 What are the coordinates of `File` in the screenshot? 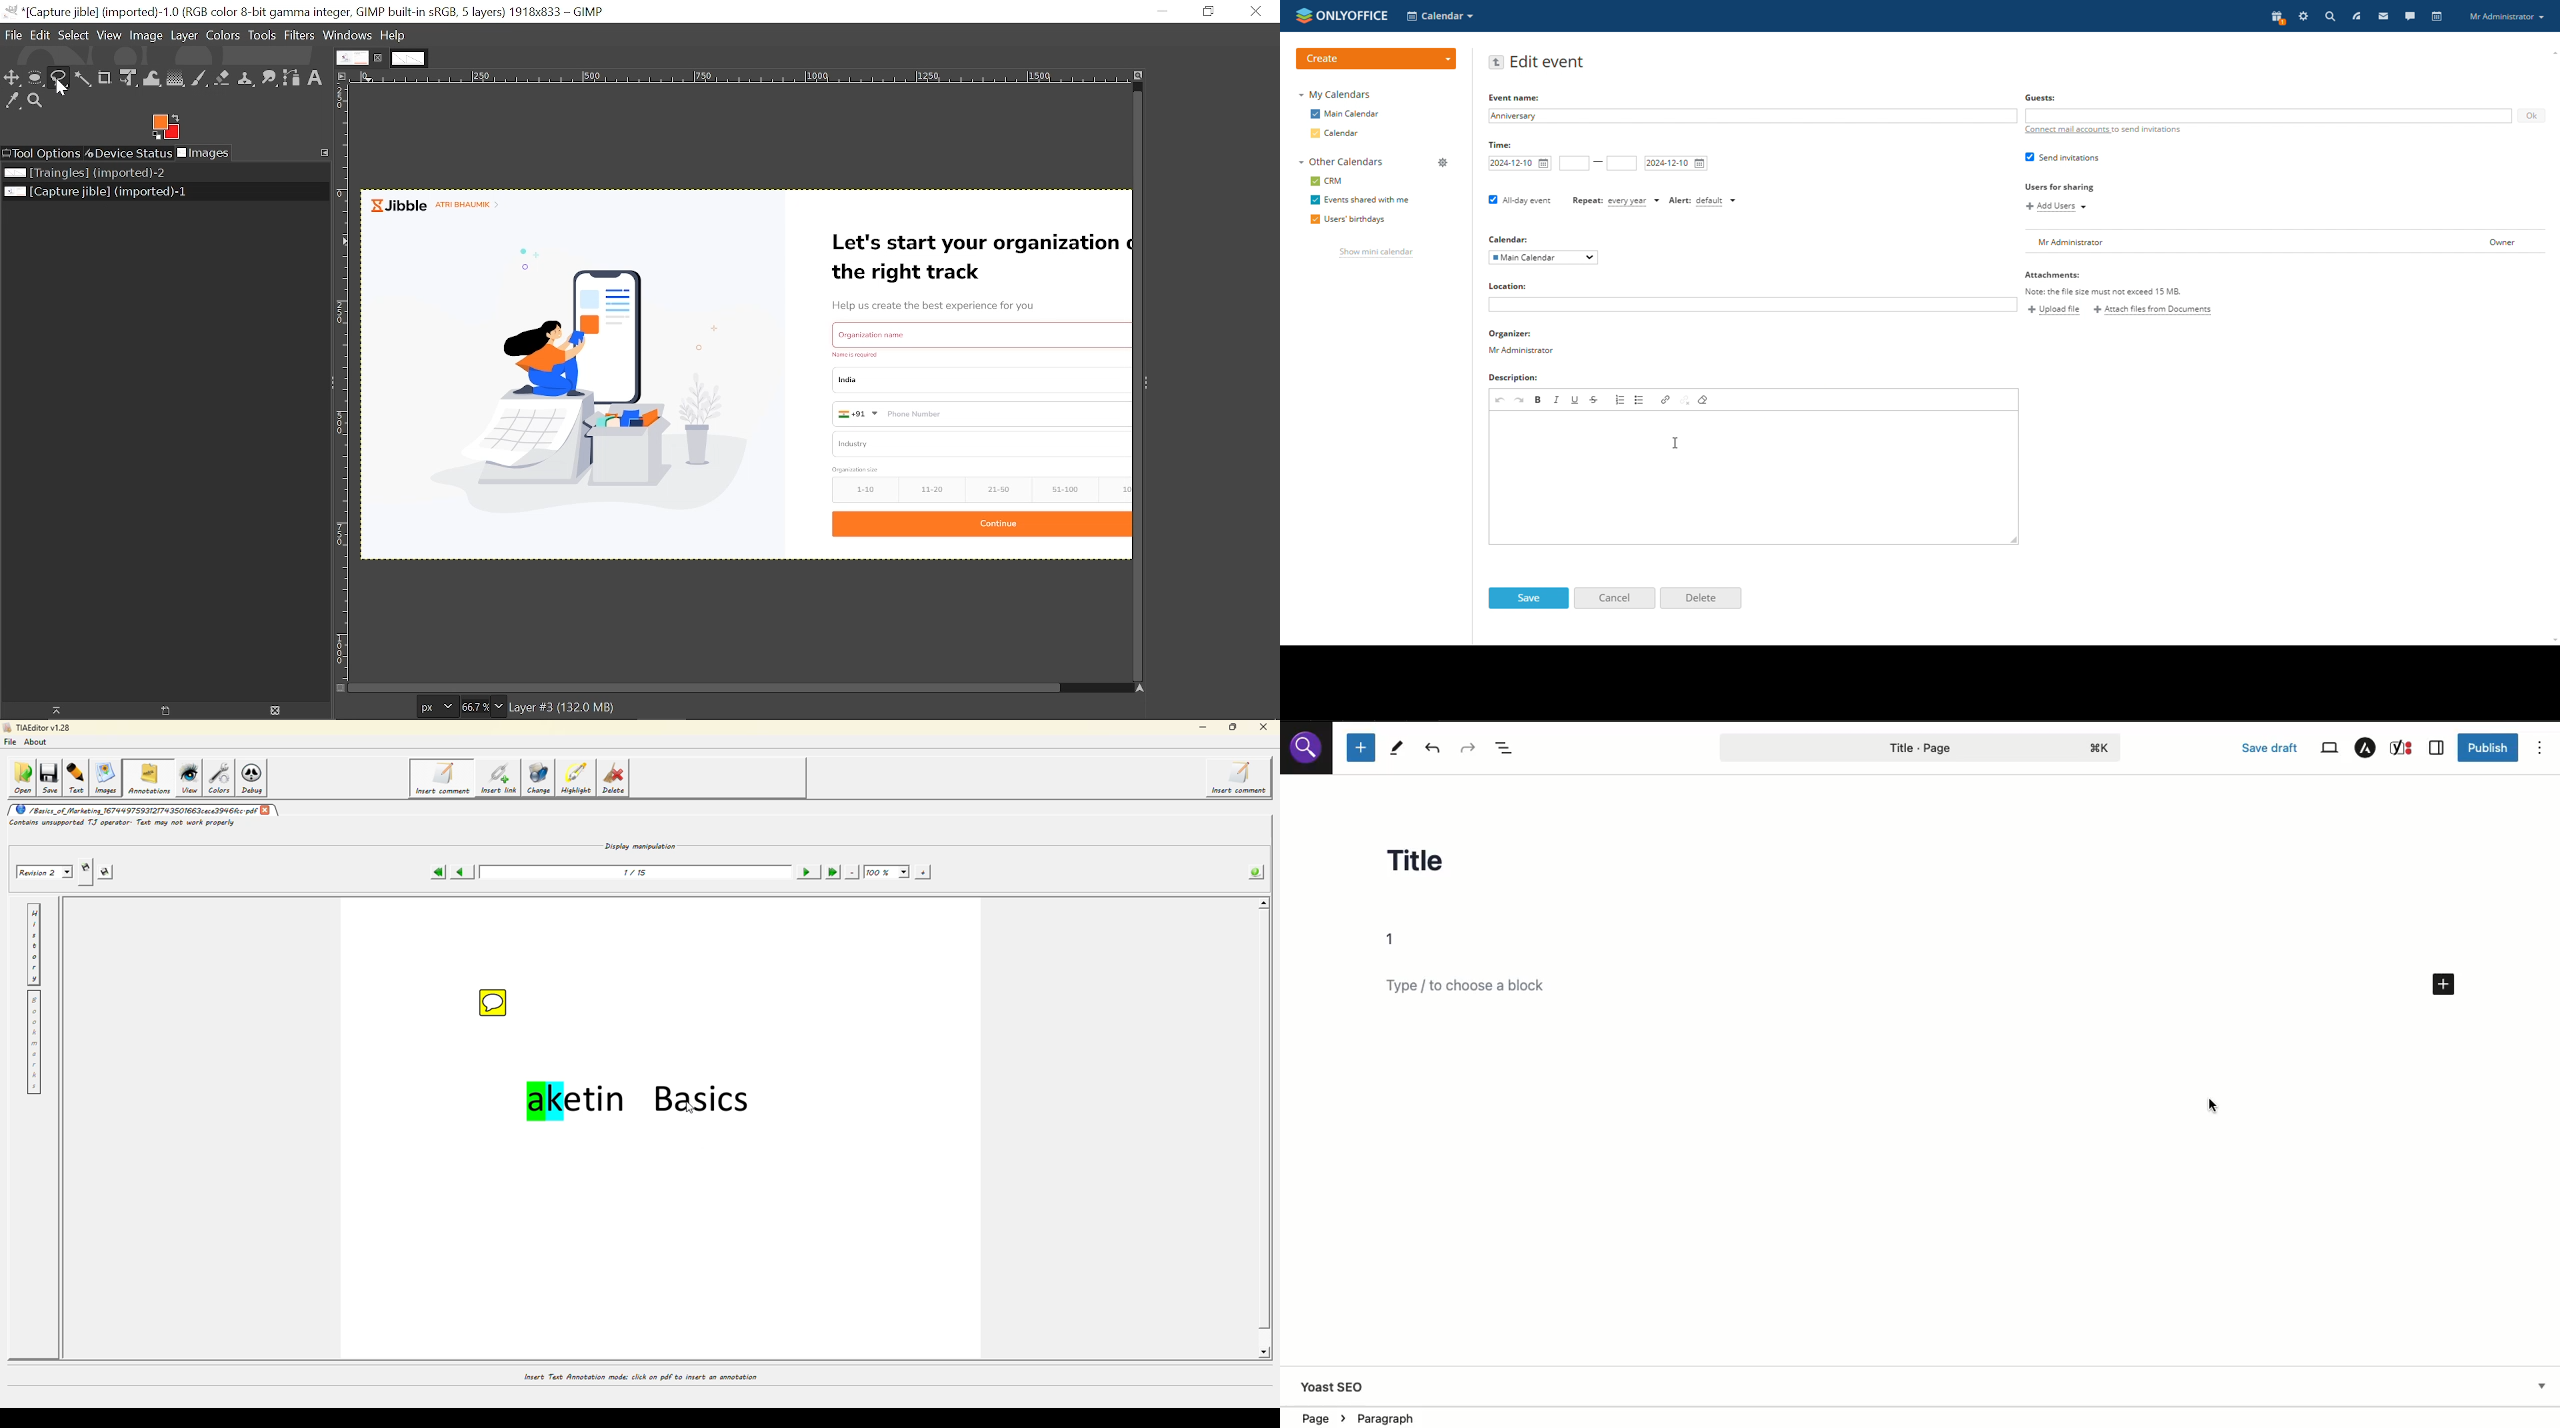 It's located at (14, 35).